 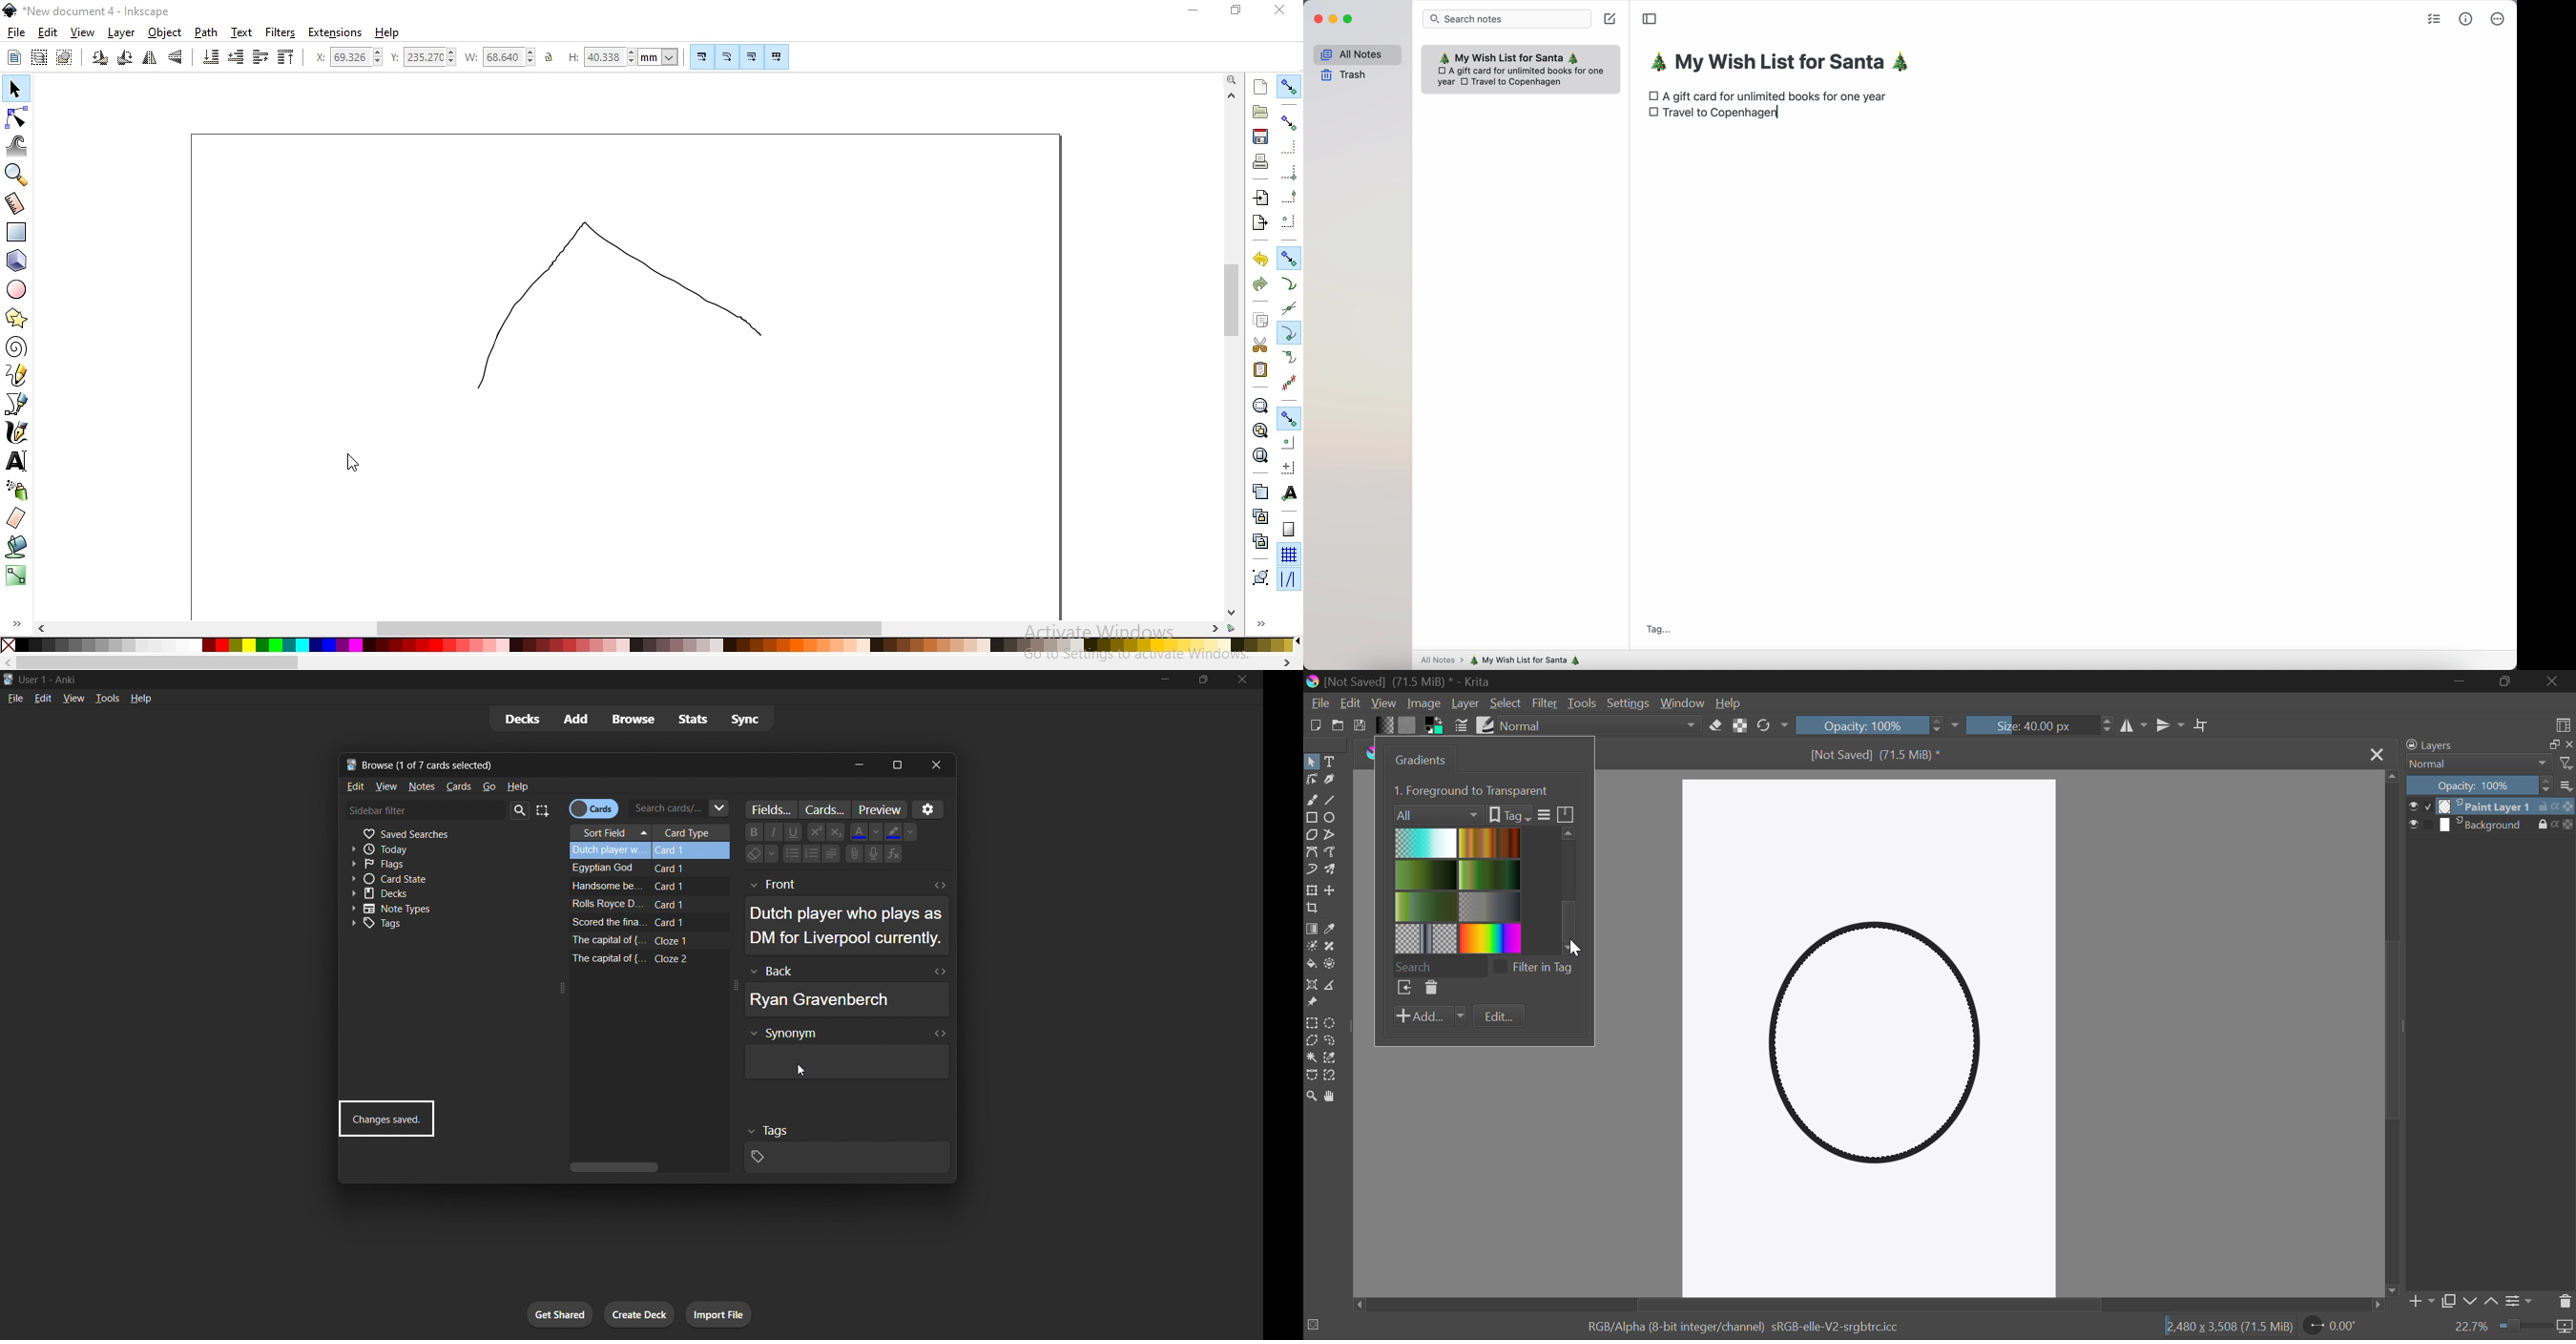 I want to click on select all objects in visible a nd unloc, so click(x=38, y=57).